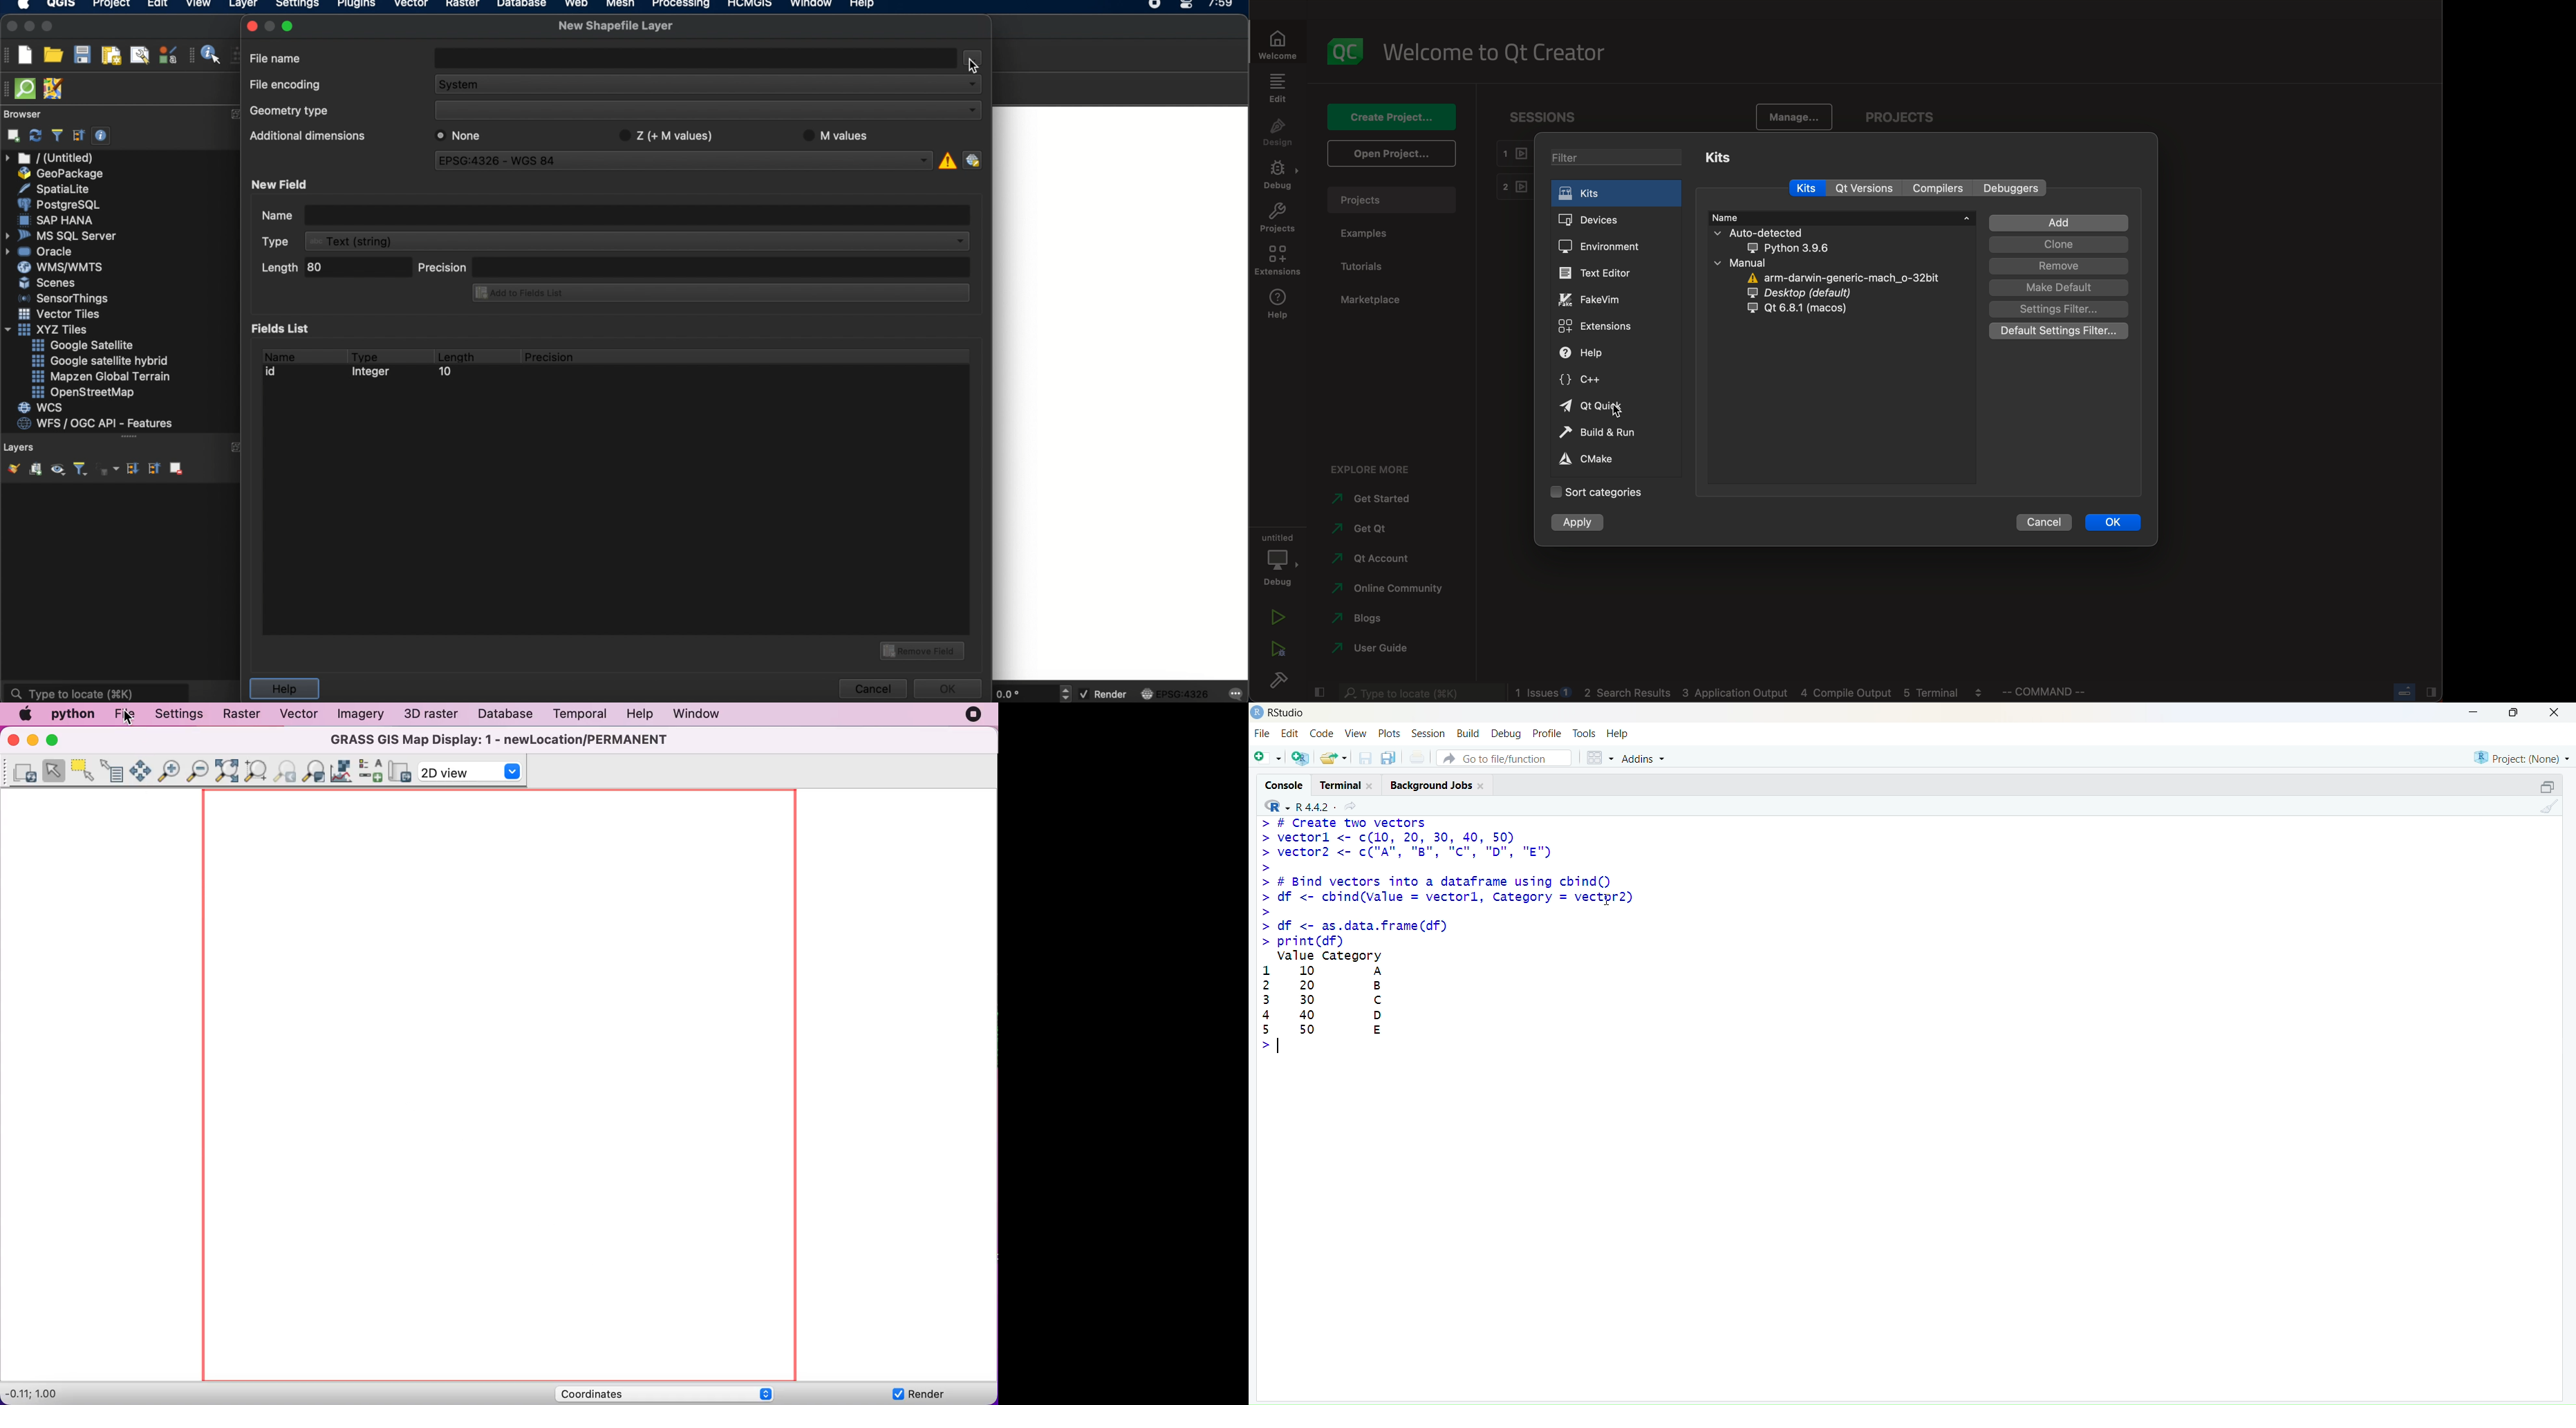 This screenshot has height=1428, width=2576. What do you see at coordinates (1352, 807) in the screenshot?
I see `View current directory` at bounding box center [1352, 807].